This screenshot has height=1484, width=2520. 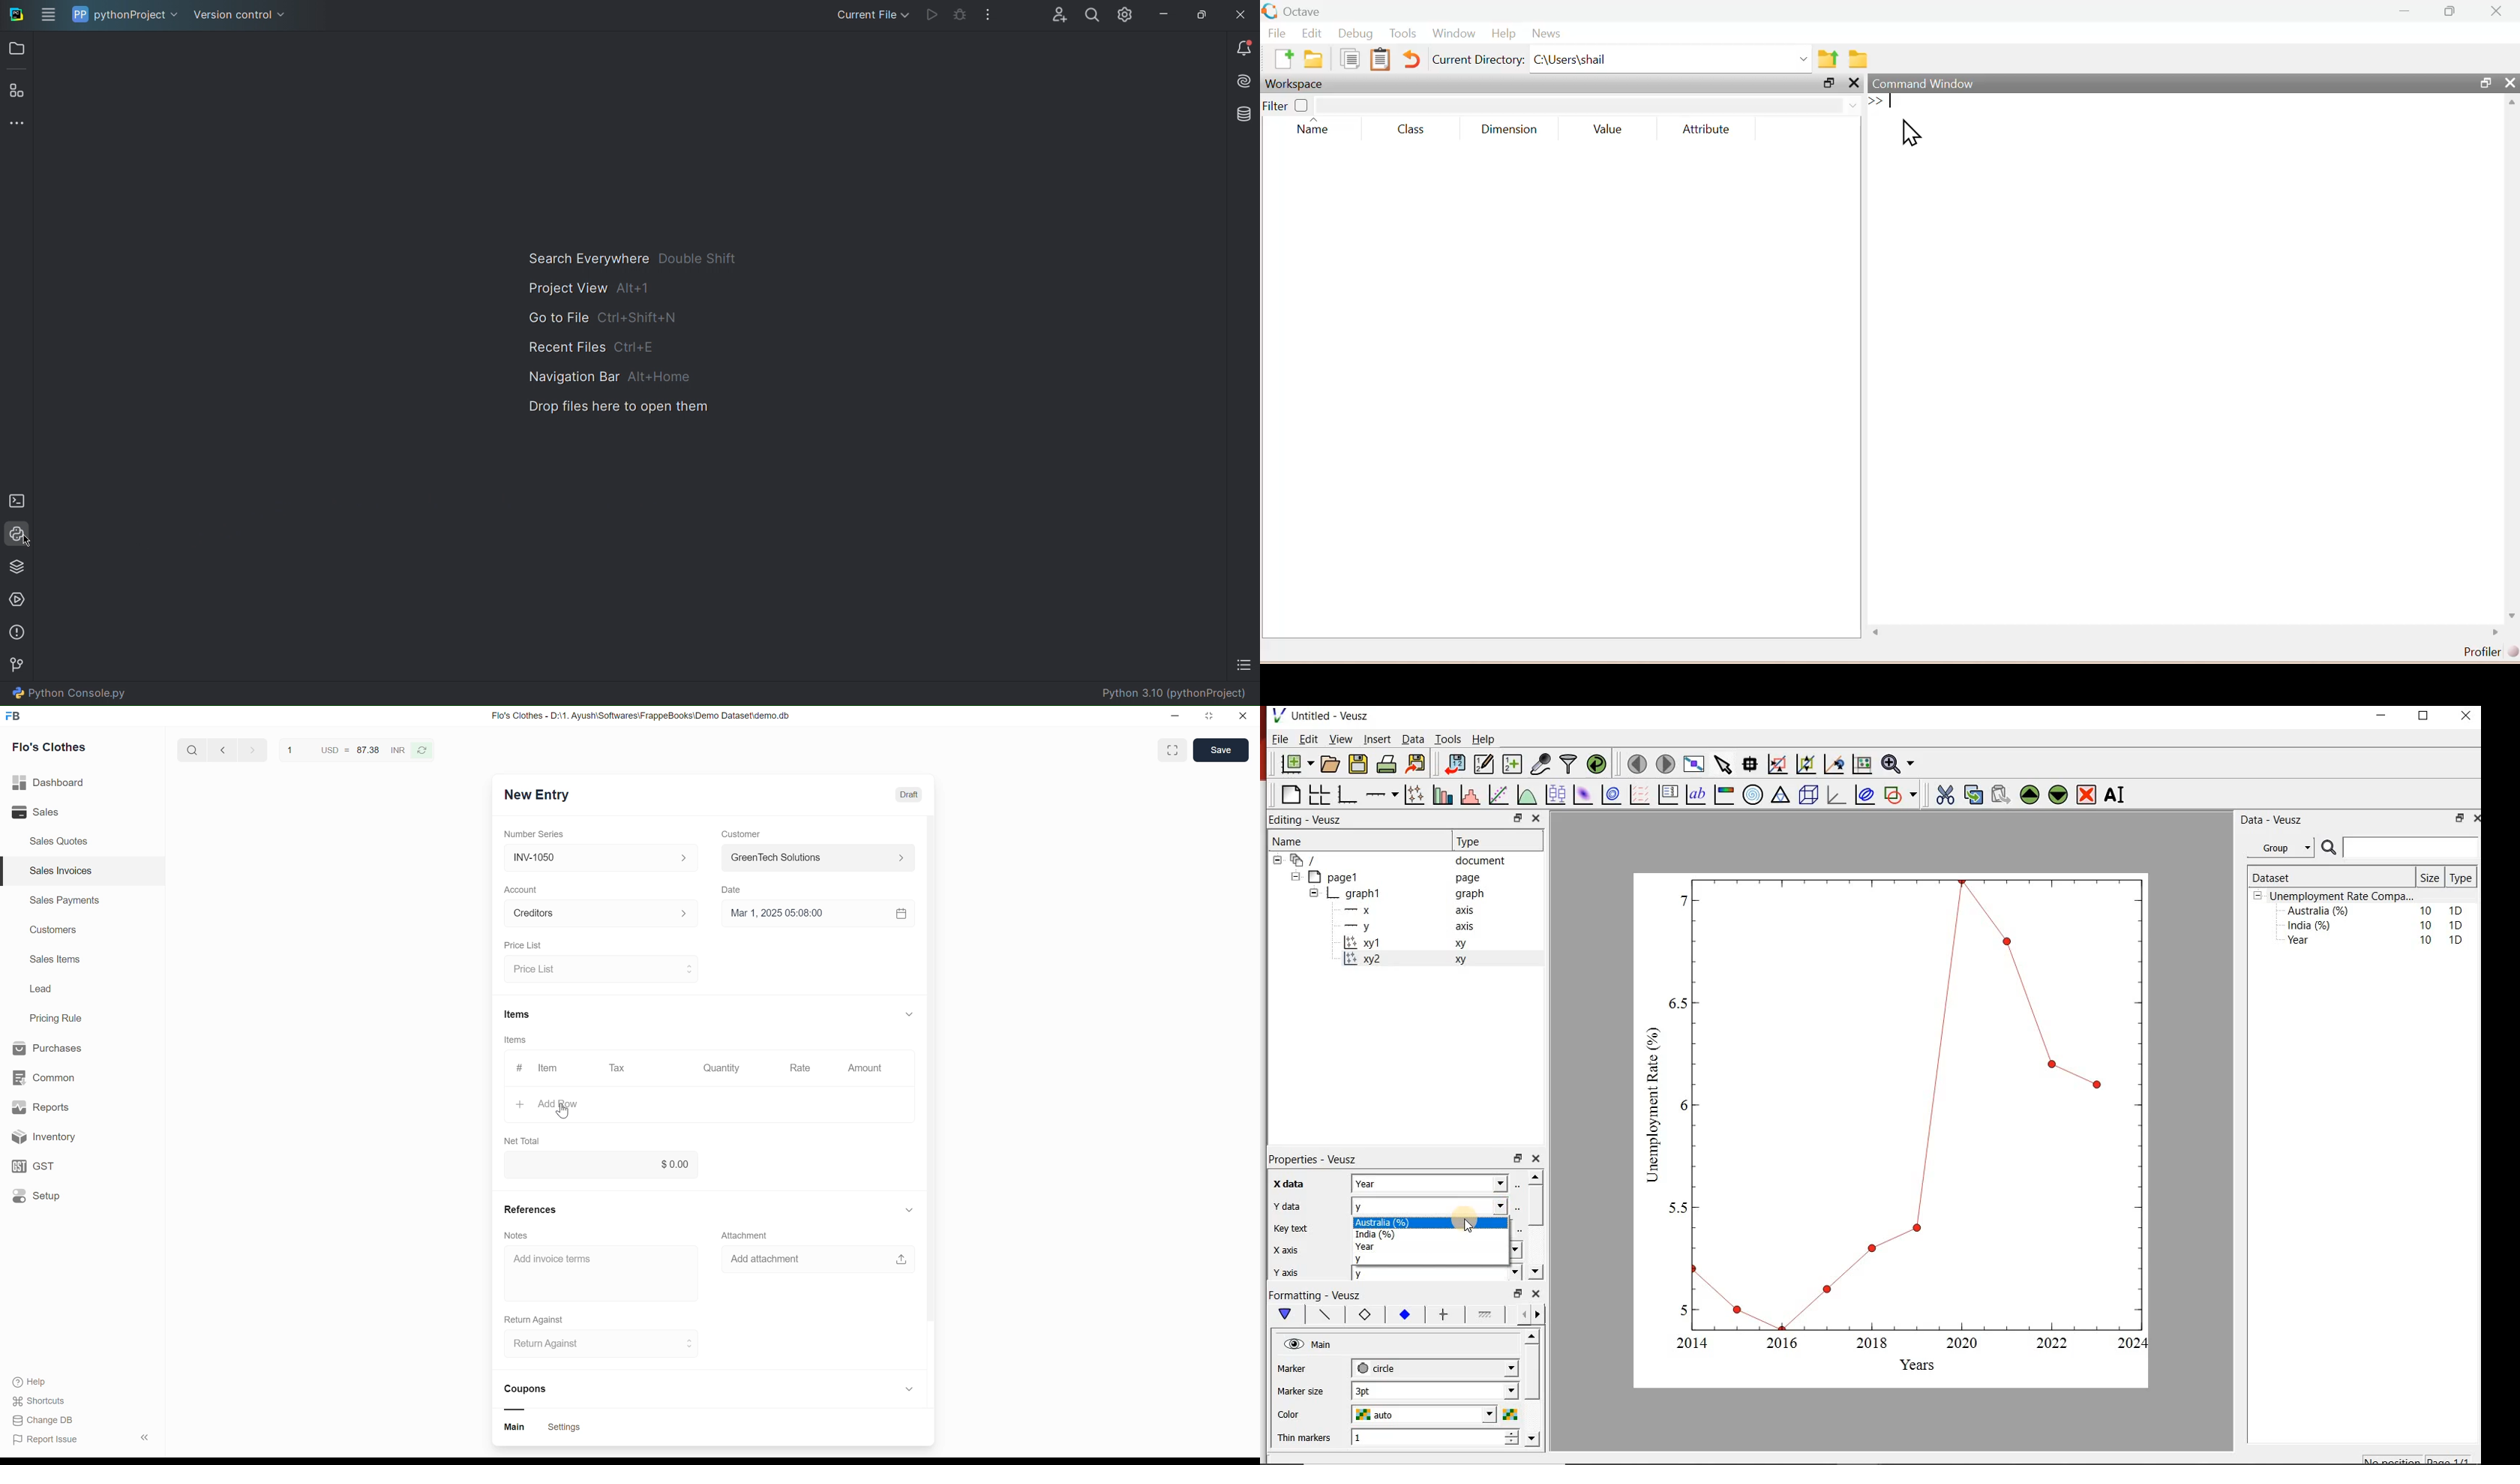 I want to click on select customer, so click(x=816, y=859).